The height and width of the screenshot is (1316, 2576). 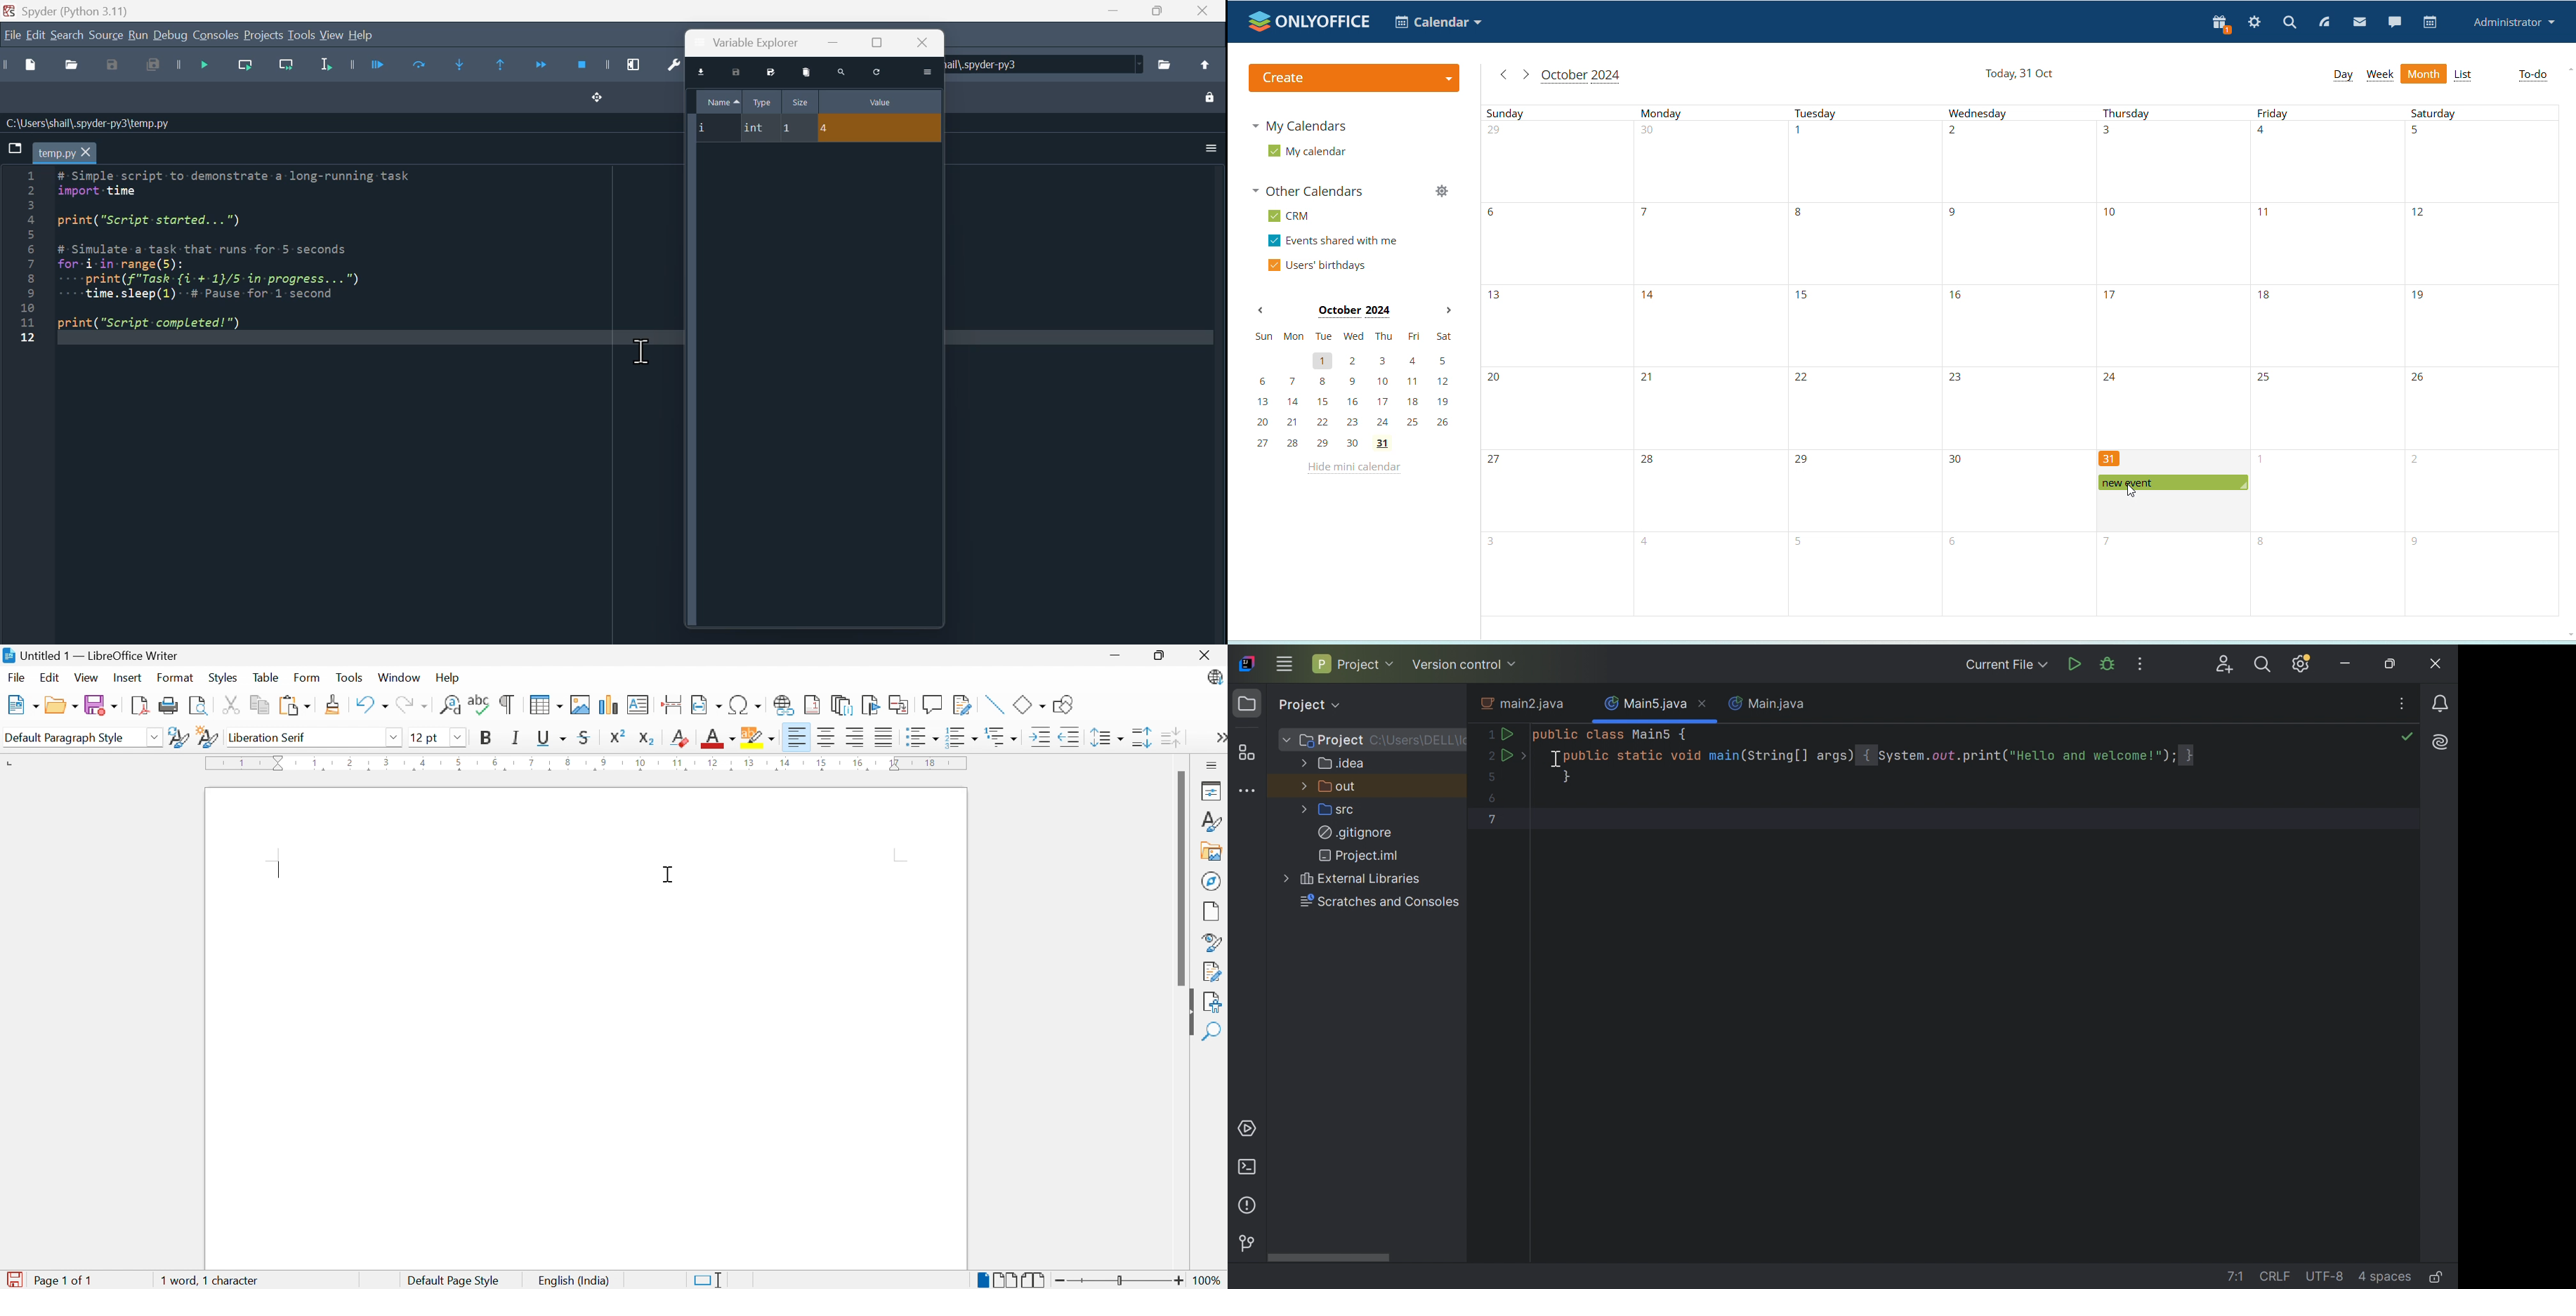 What do you see at coordinates (70, 66) in the screenshot?
I see `Open file` at bounding box center [70, 66].